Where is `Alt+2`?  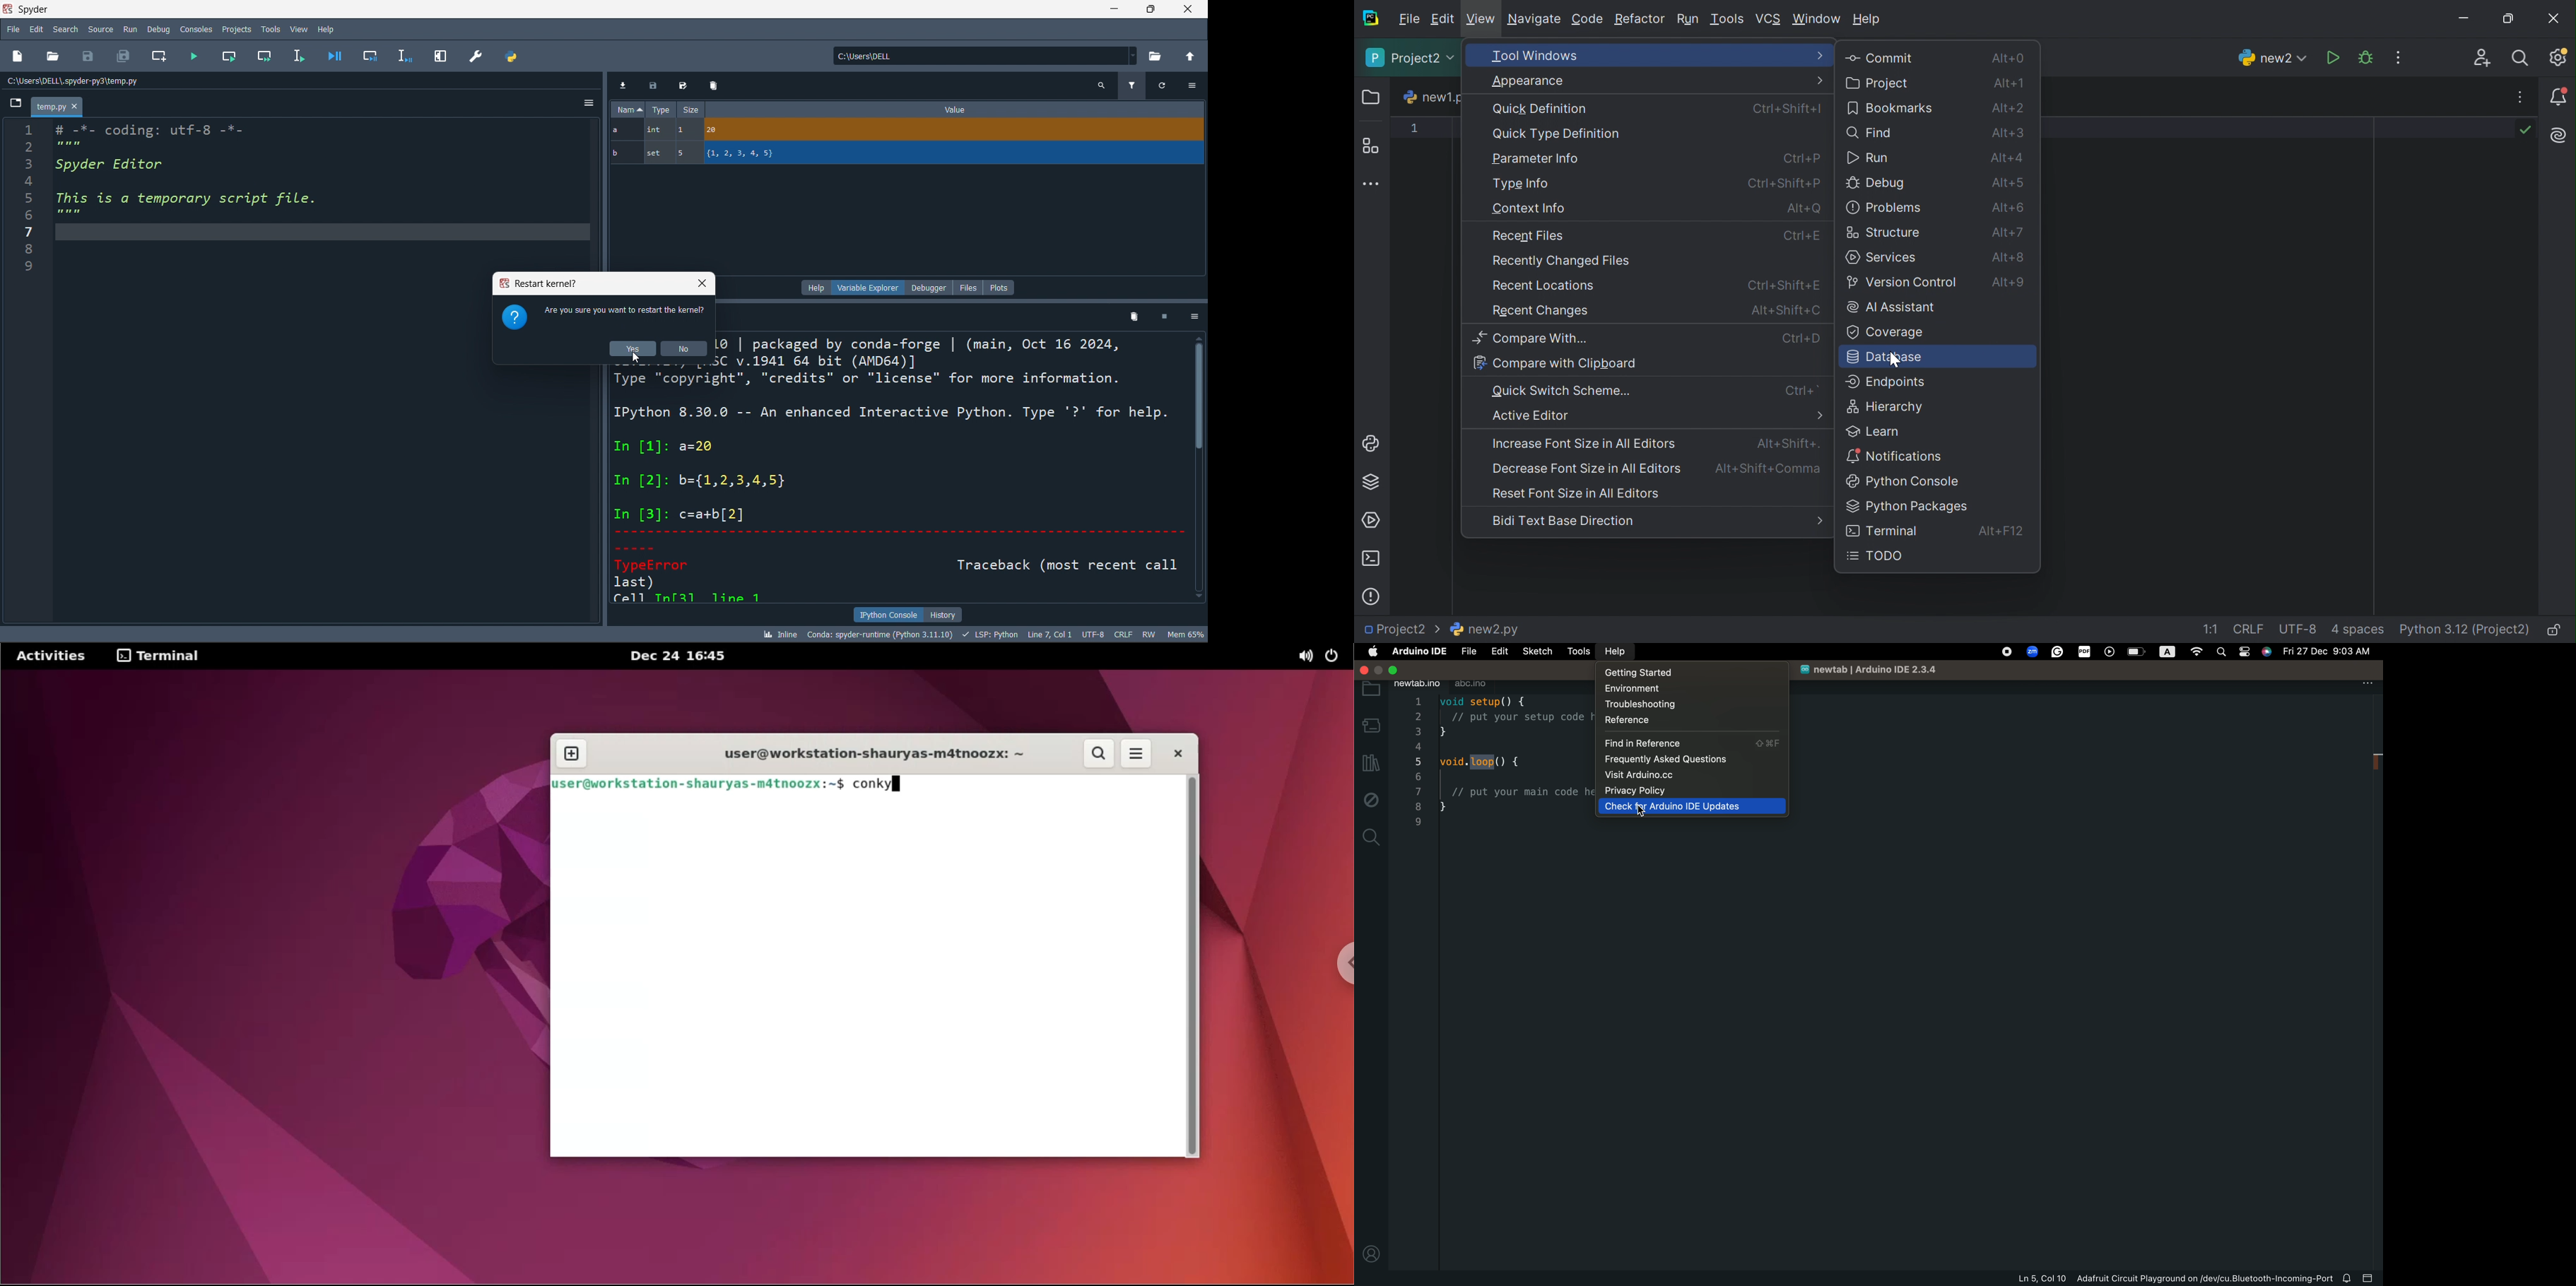
Alt+2 is located at coordinates (2010, 107).